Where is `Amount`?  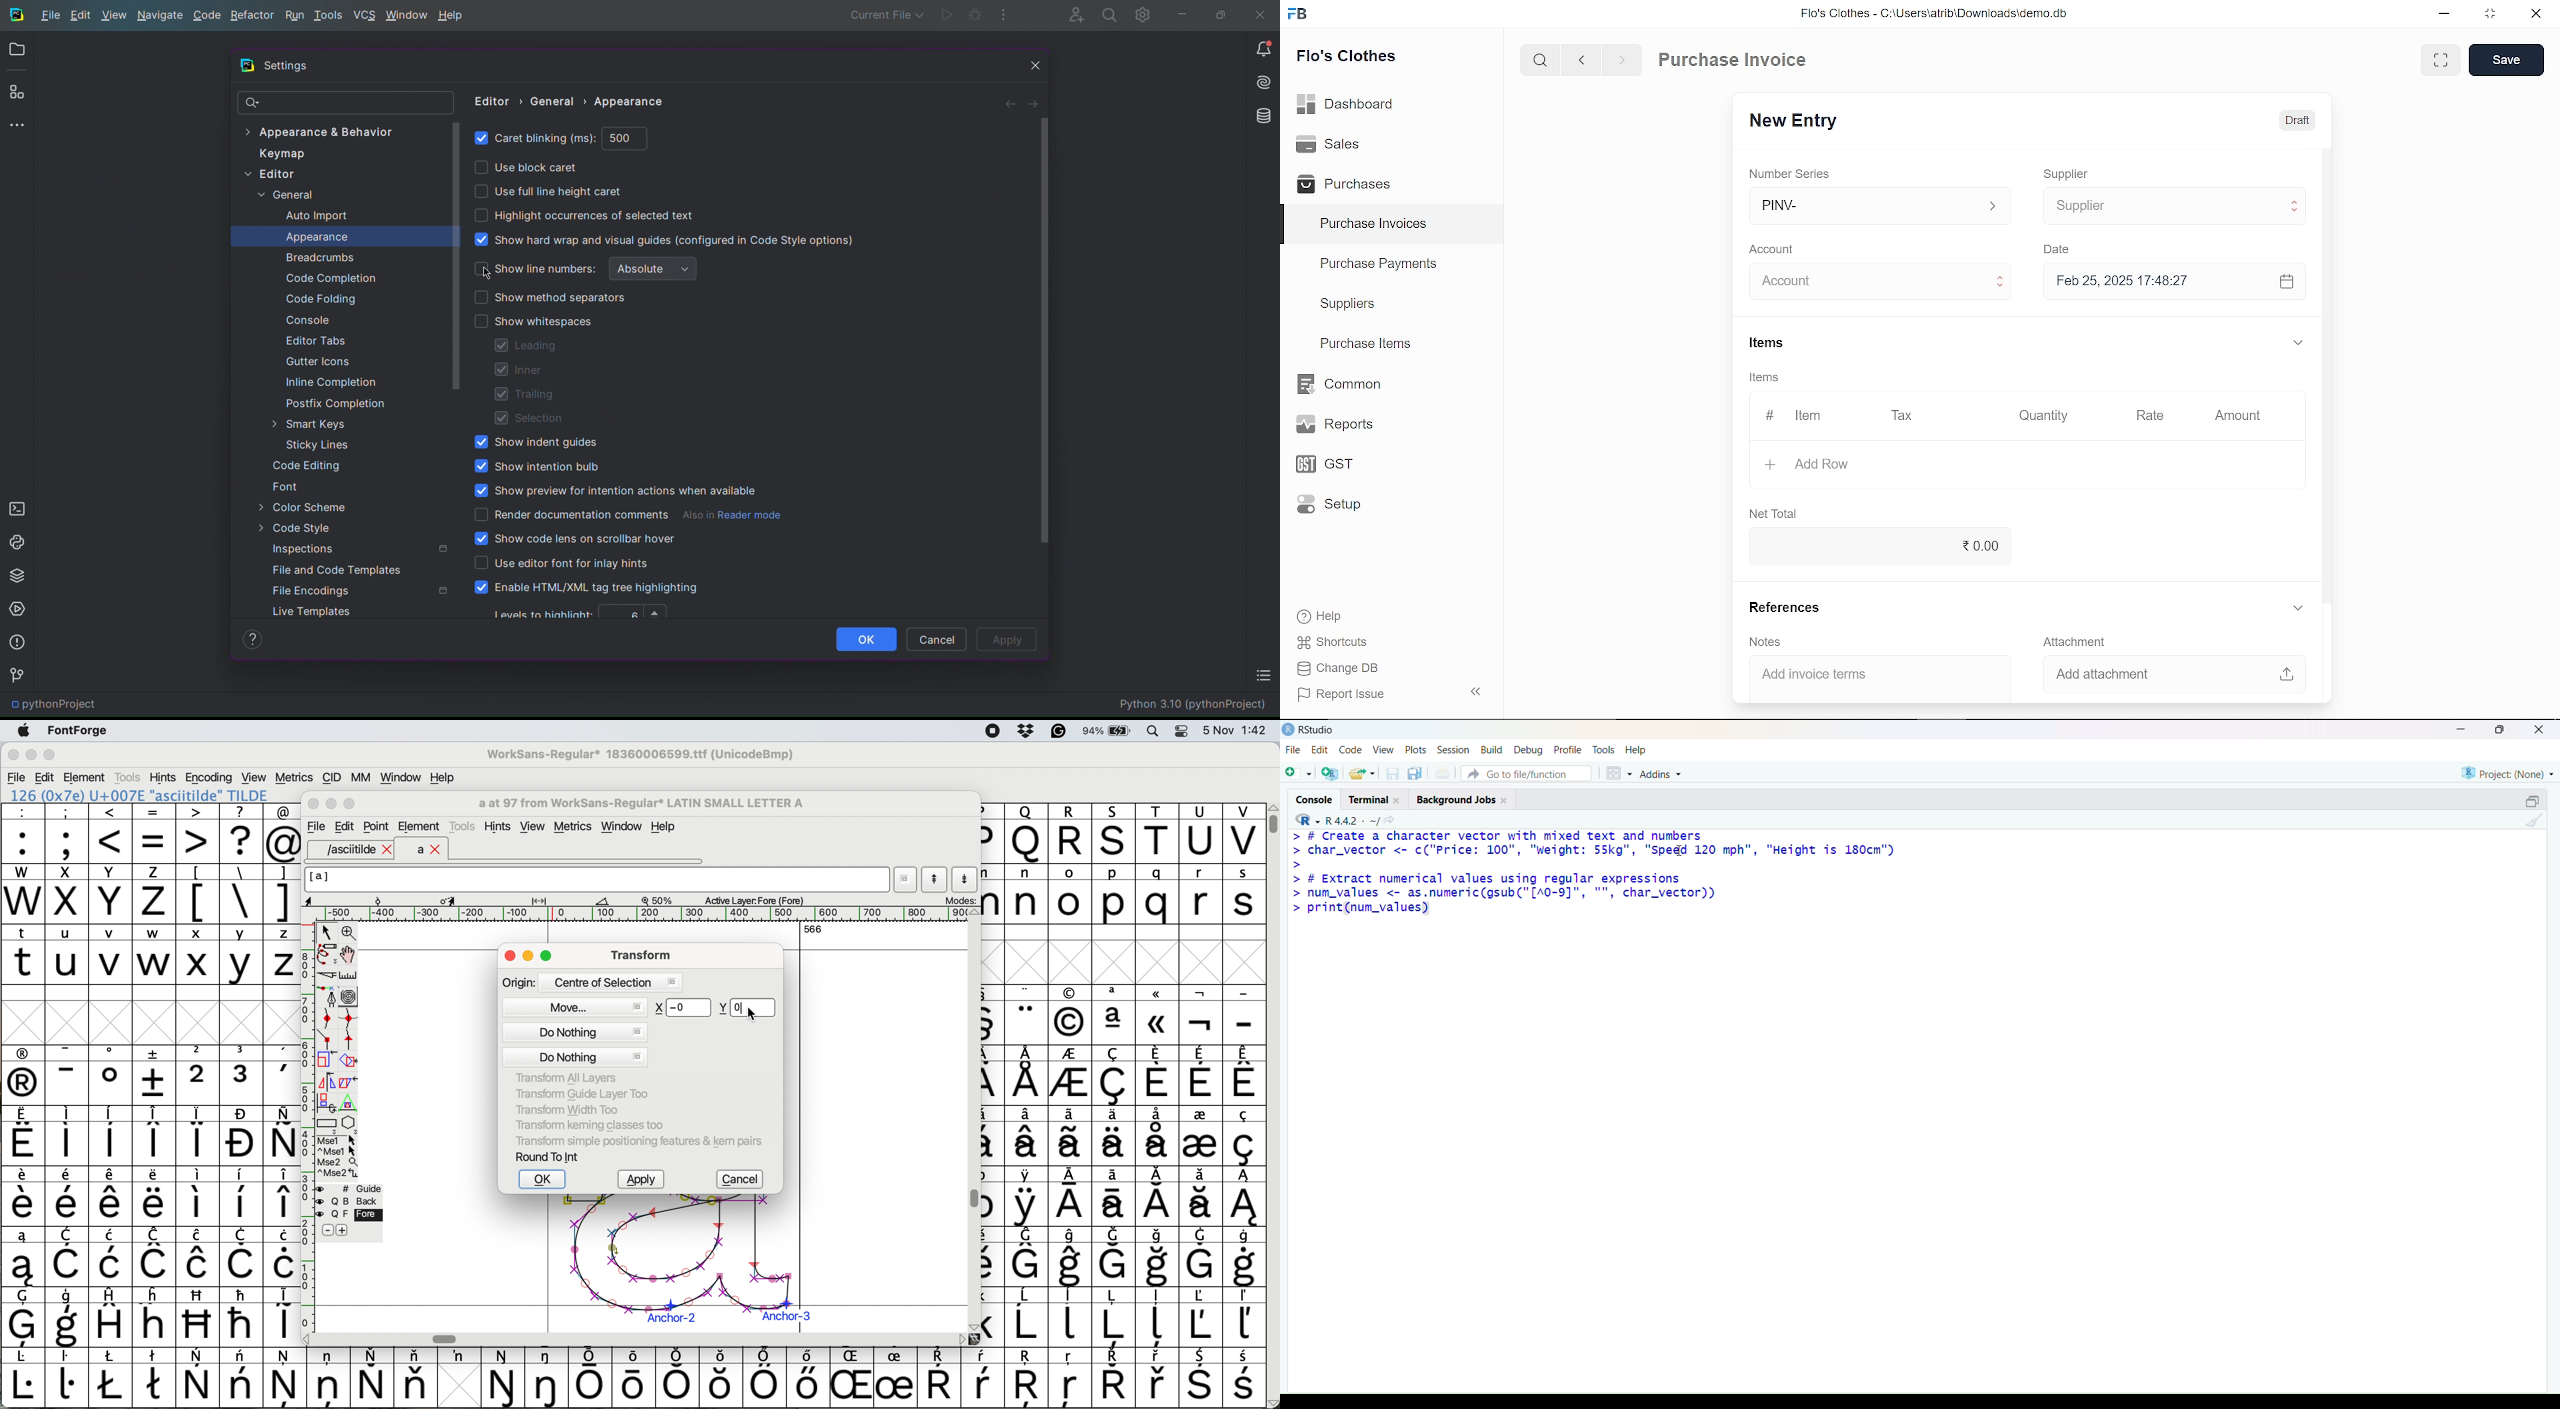 Amount is located at coordinates (2236, 414).